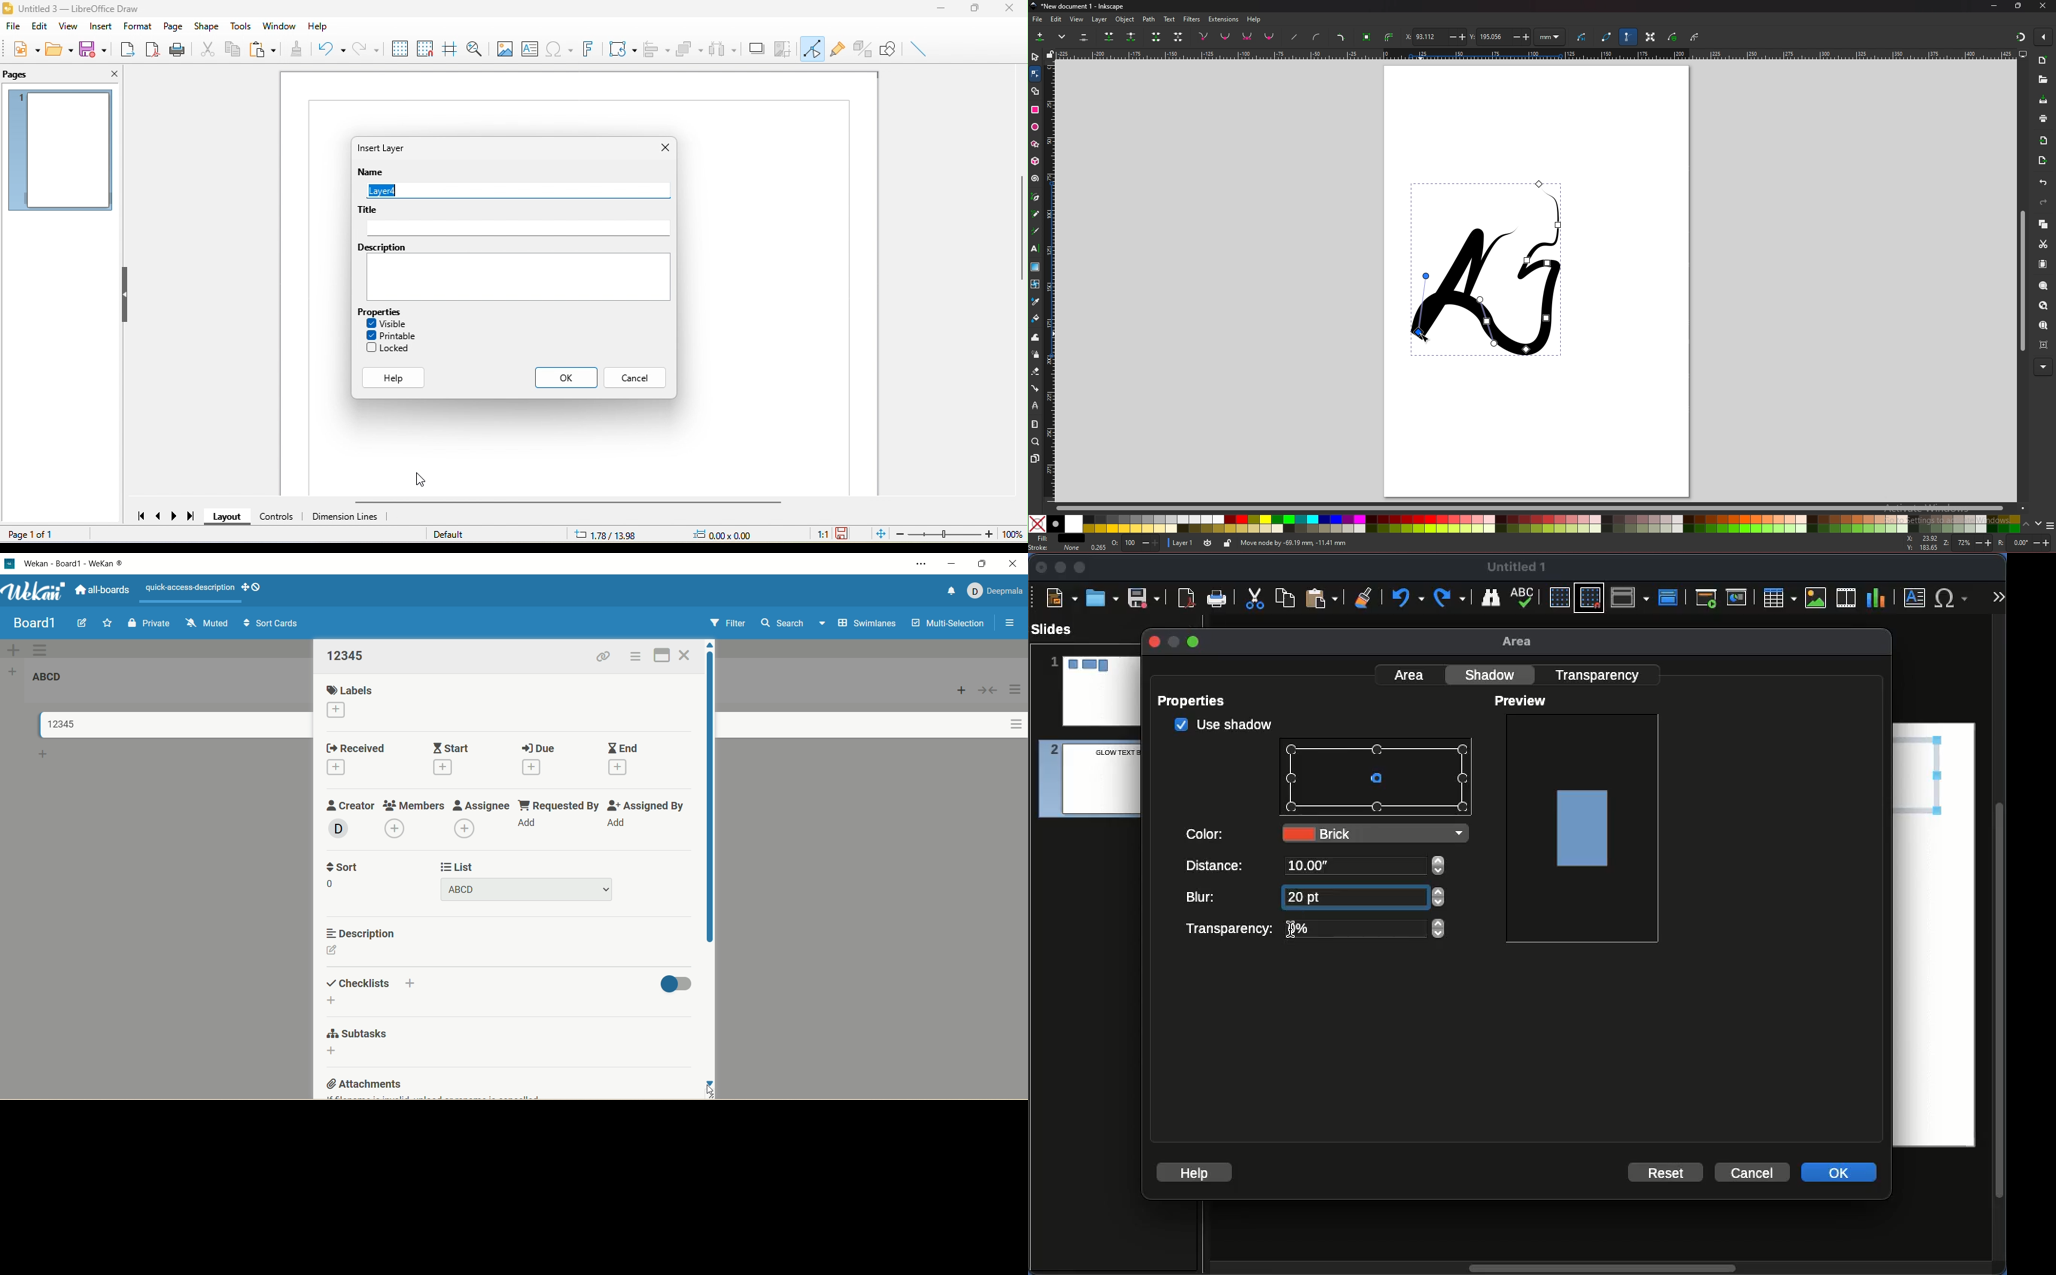  What do you see at coordinates (1592, 597) in the screenshot?
I see `Snap to grid` at bounding box center [1592, 597].